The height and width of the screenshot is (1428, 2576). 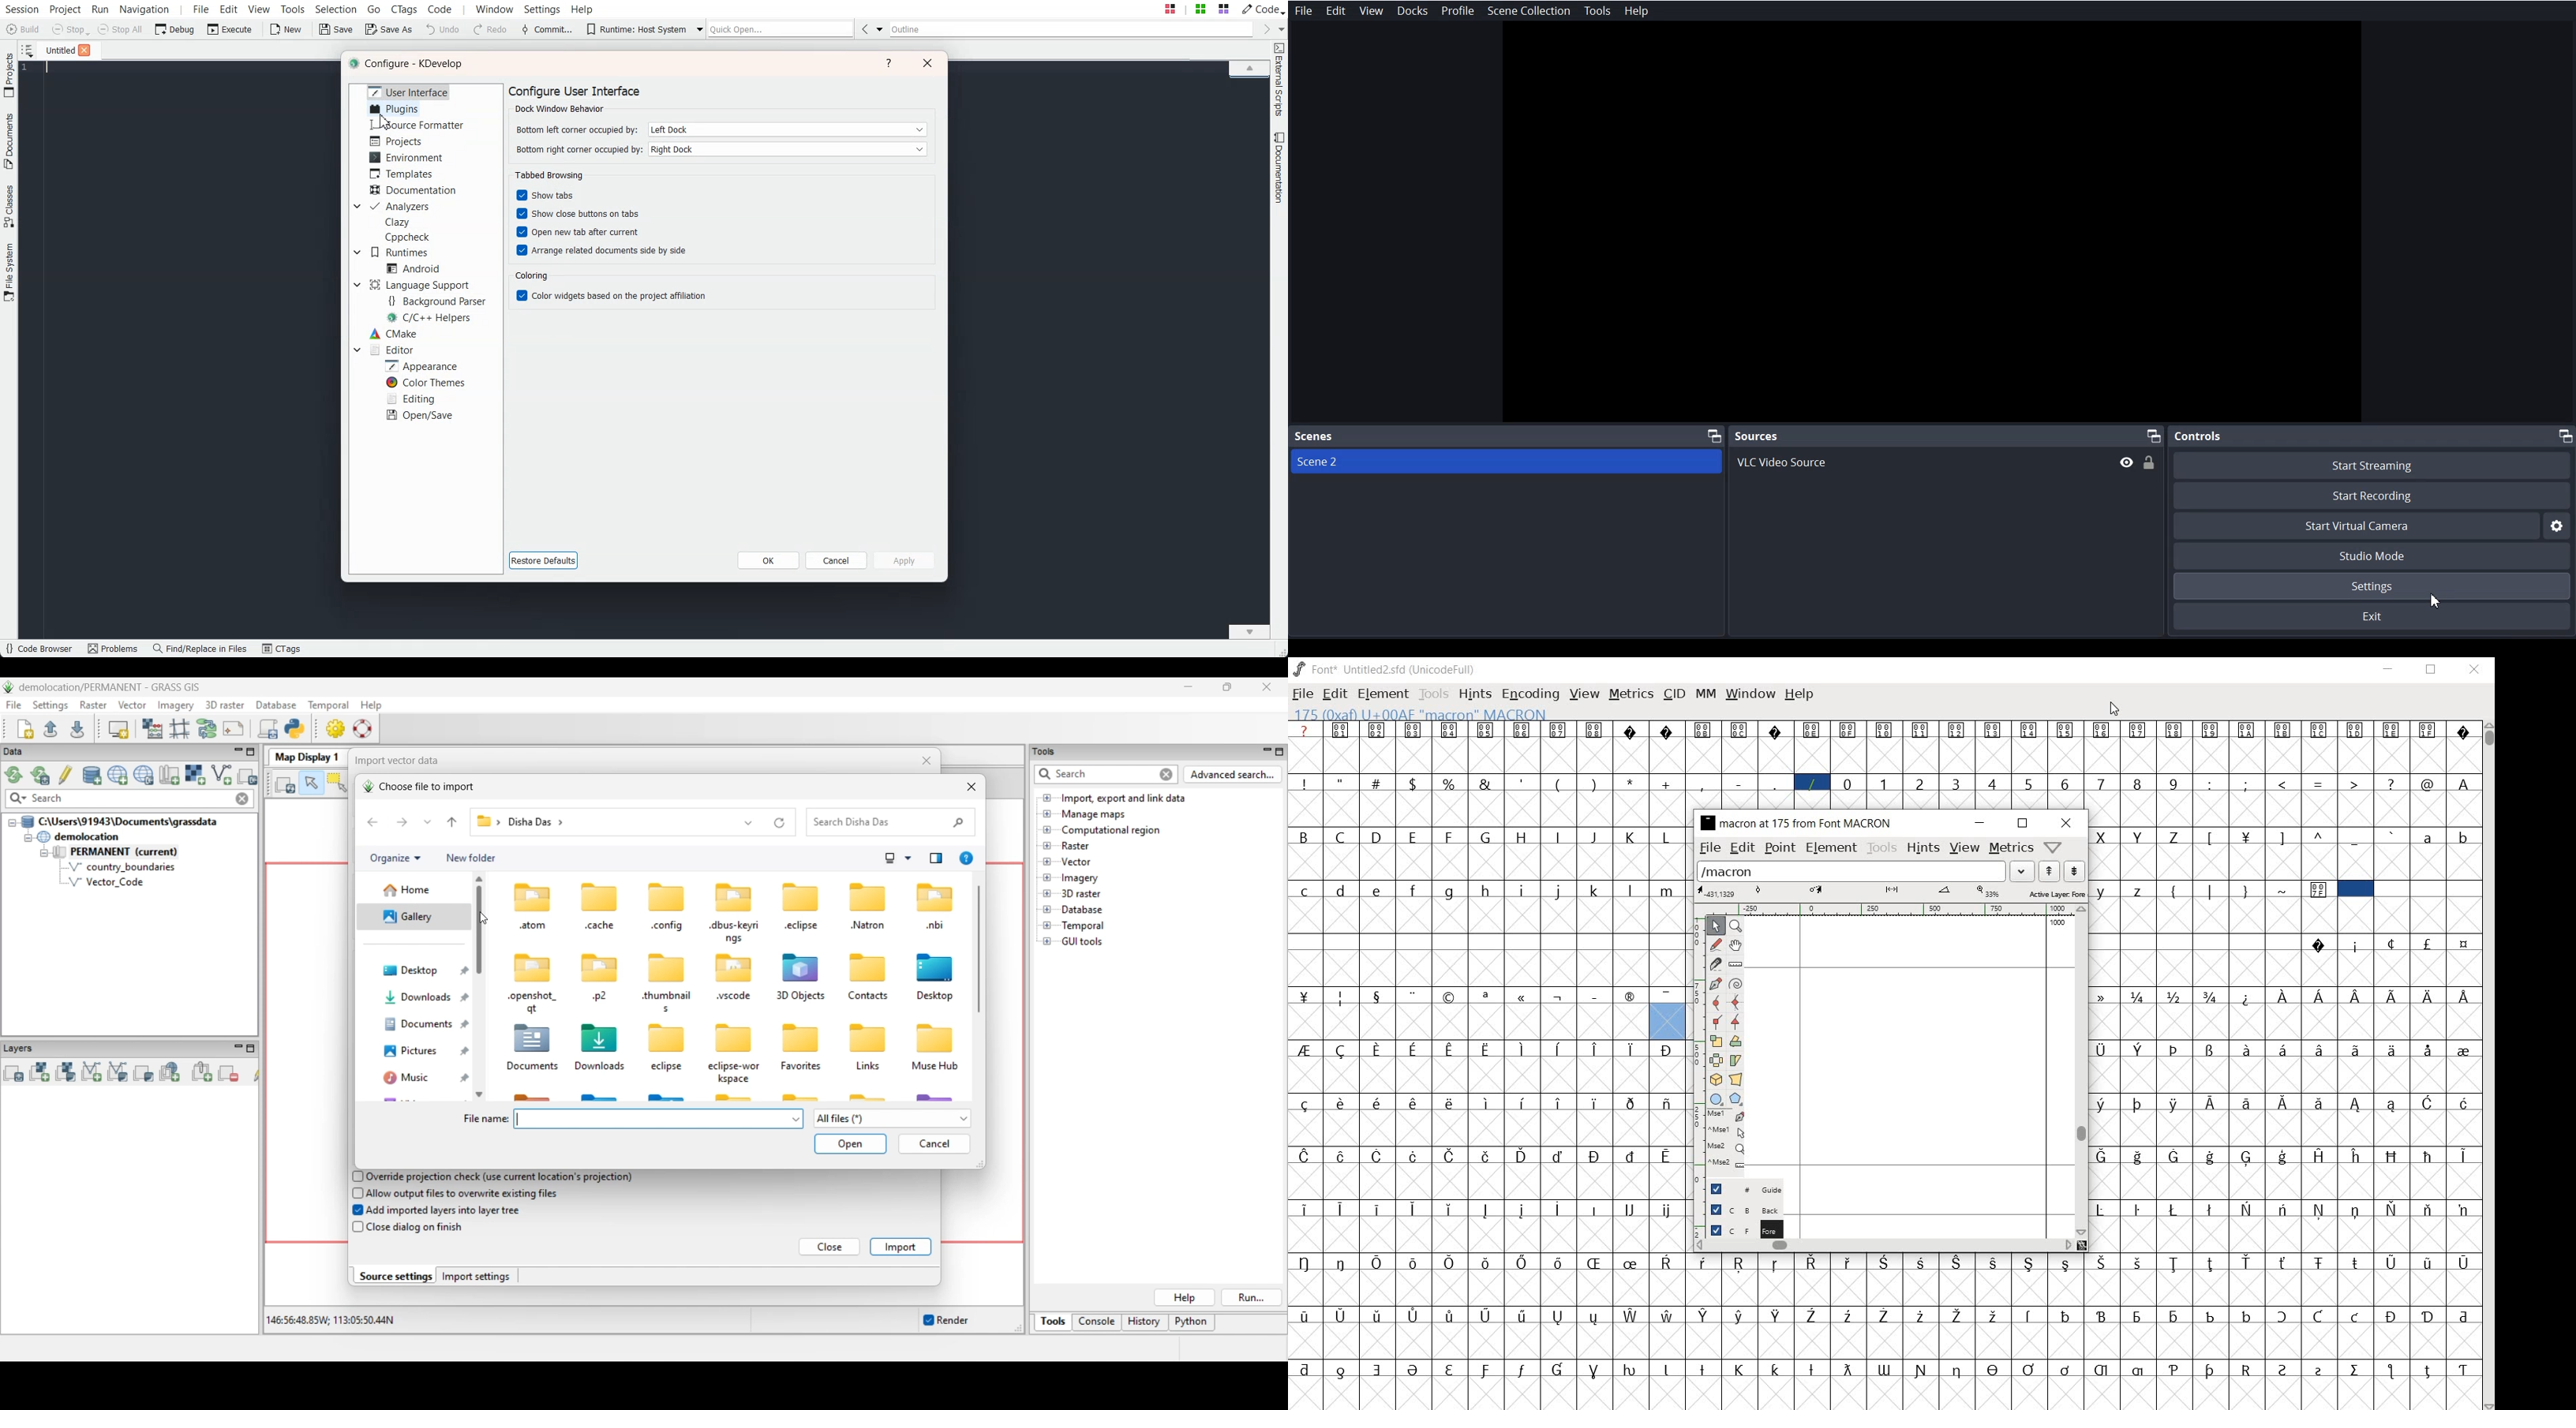 I want to click on Symbol, so click(x=1525, y=1369).